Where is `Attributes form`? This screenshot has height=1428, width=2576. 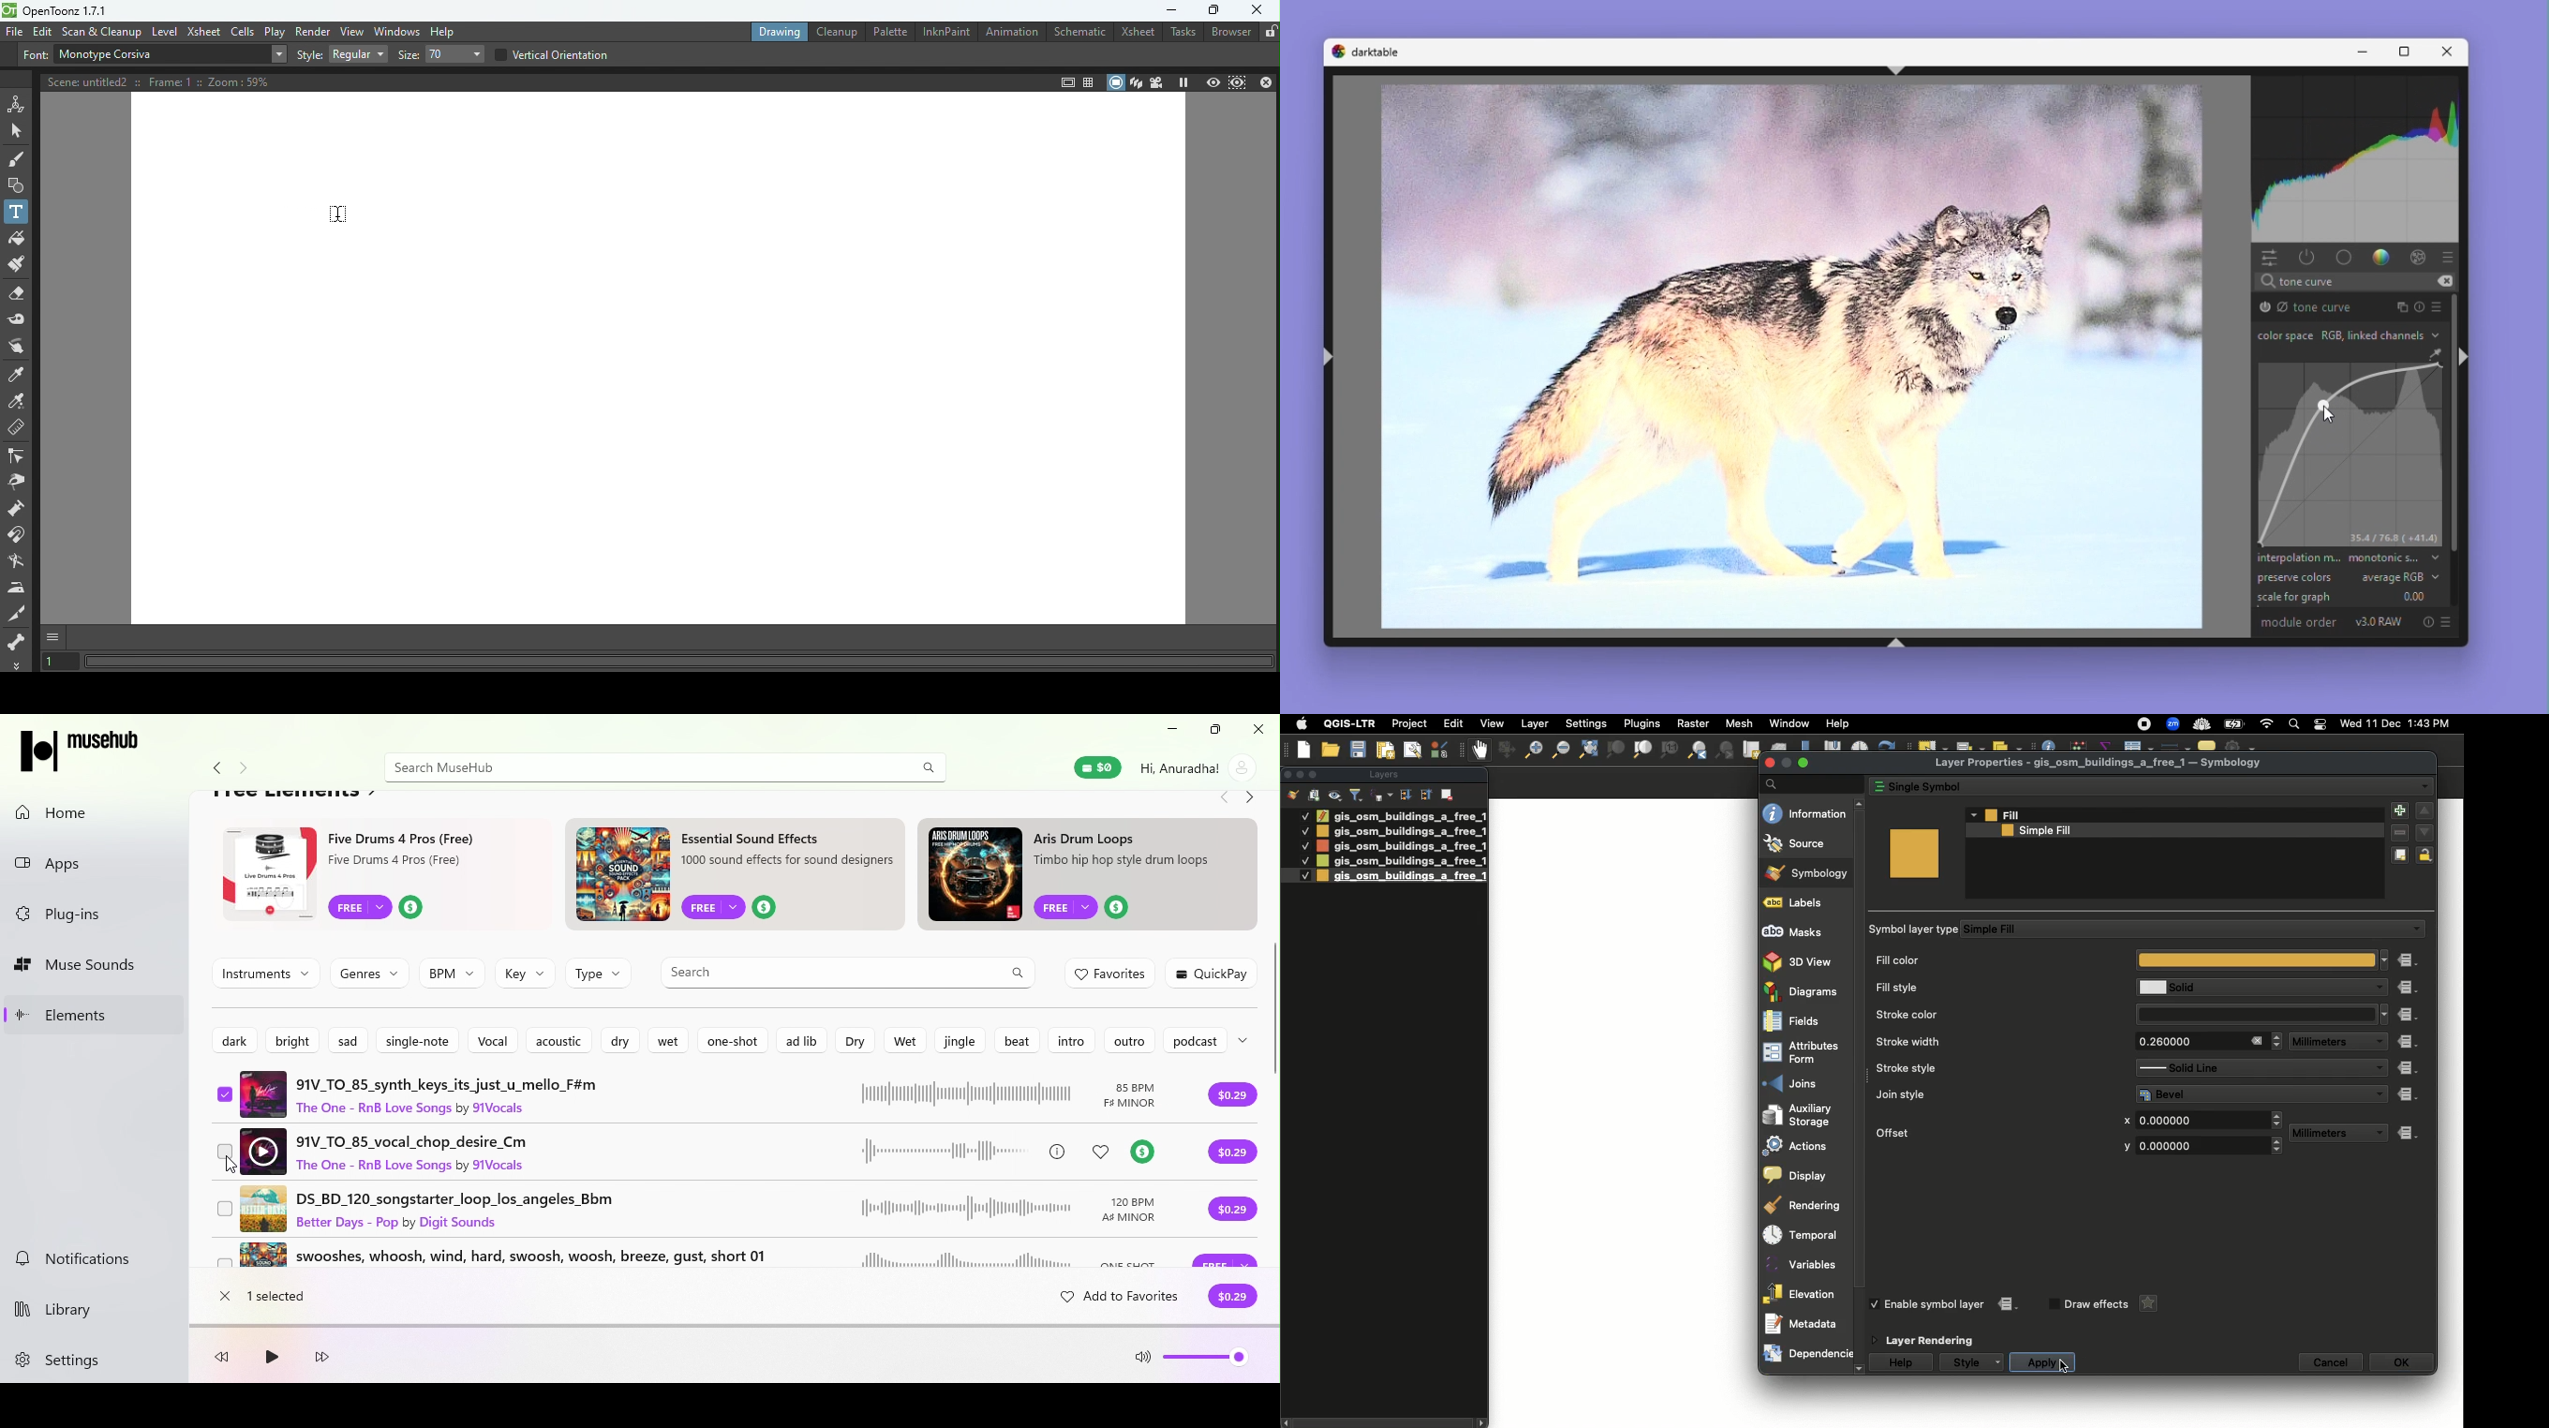 Attributes form is located at coordinates (1805, 1054).